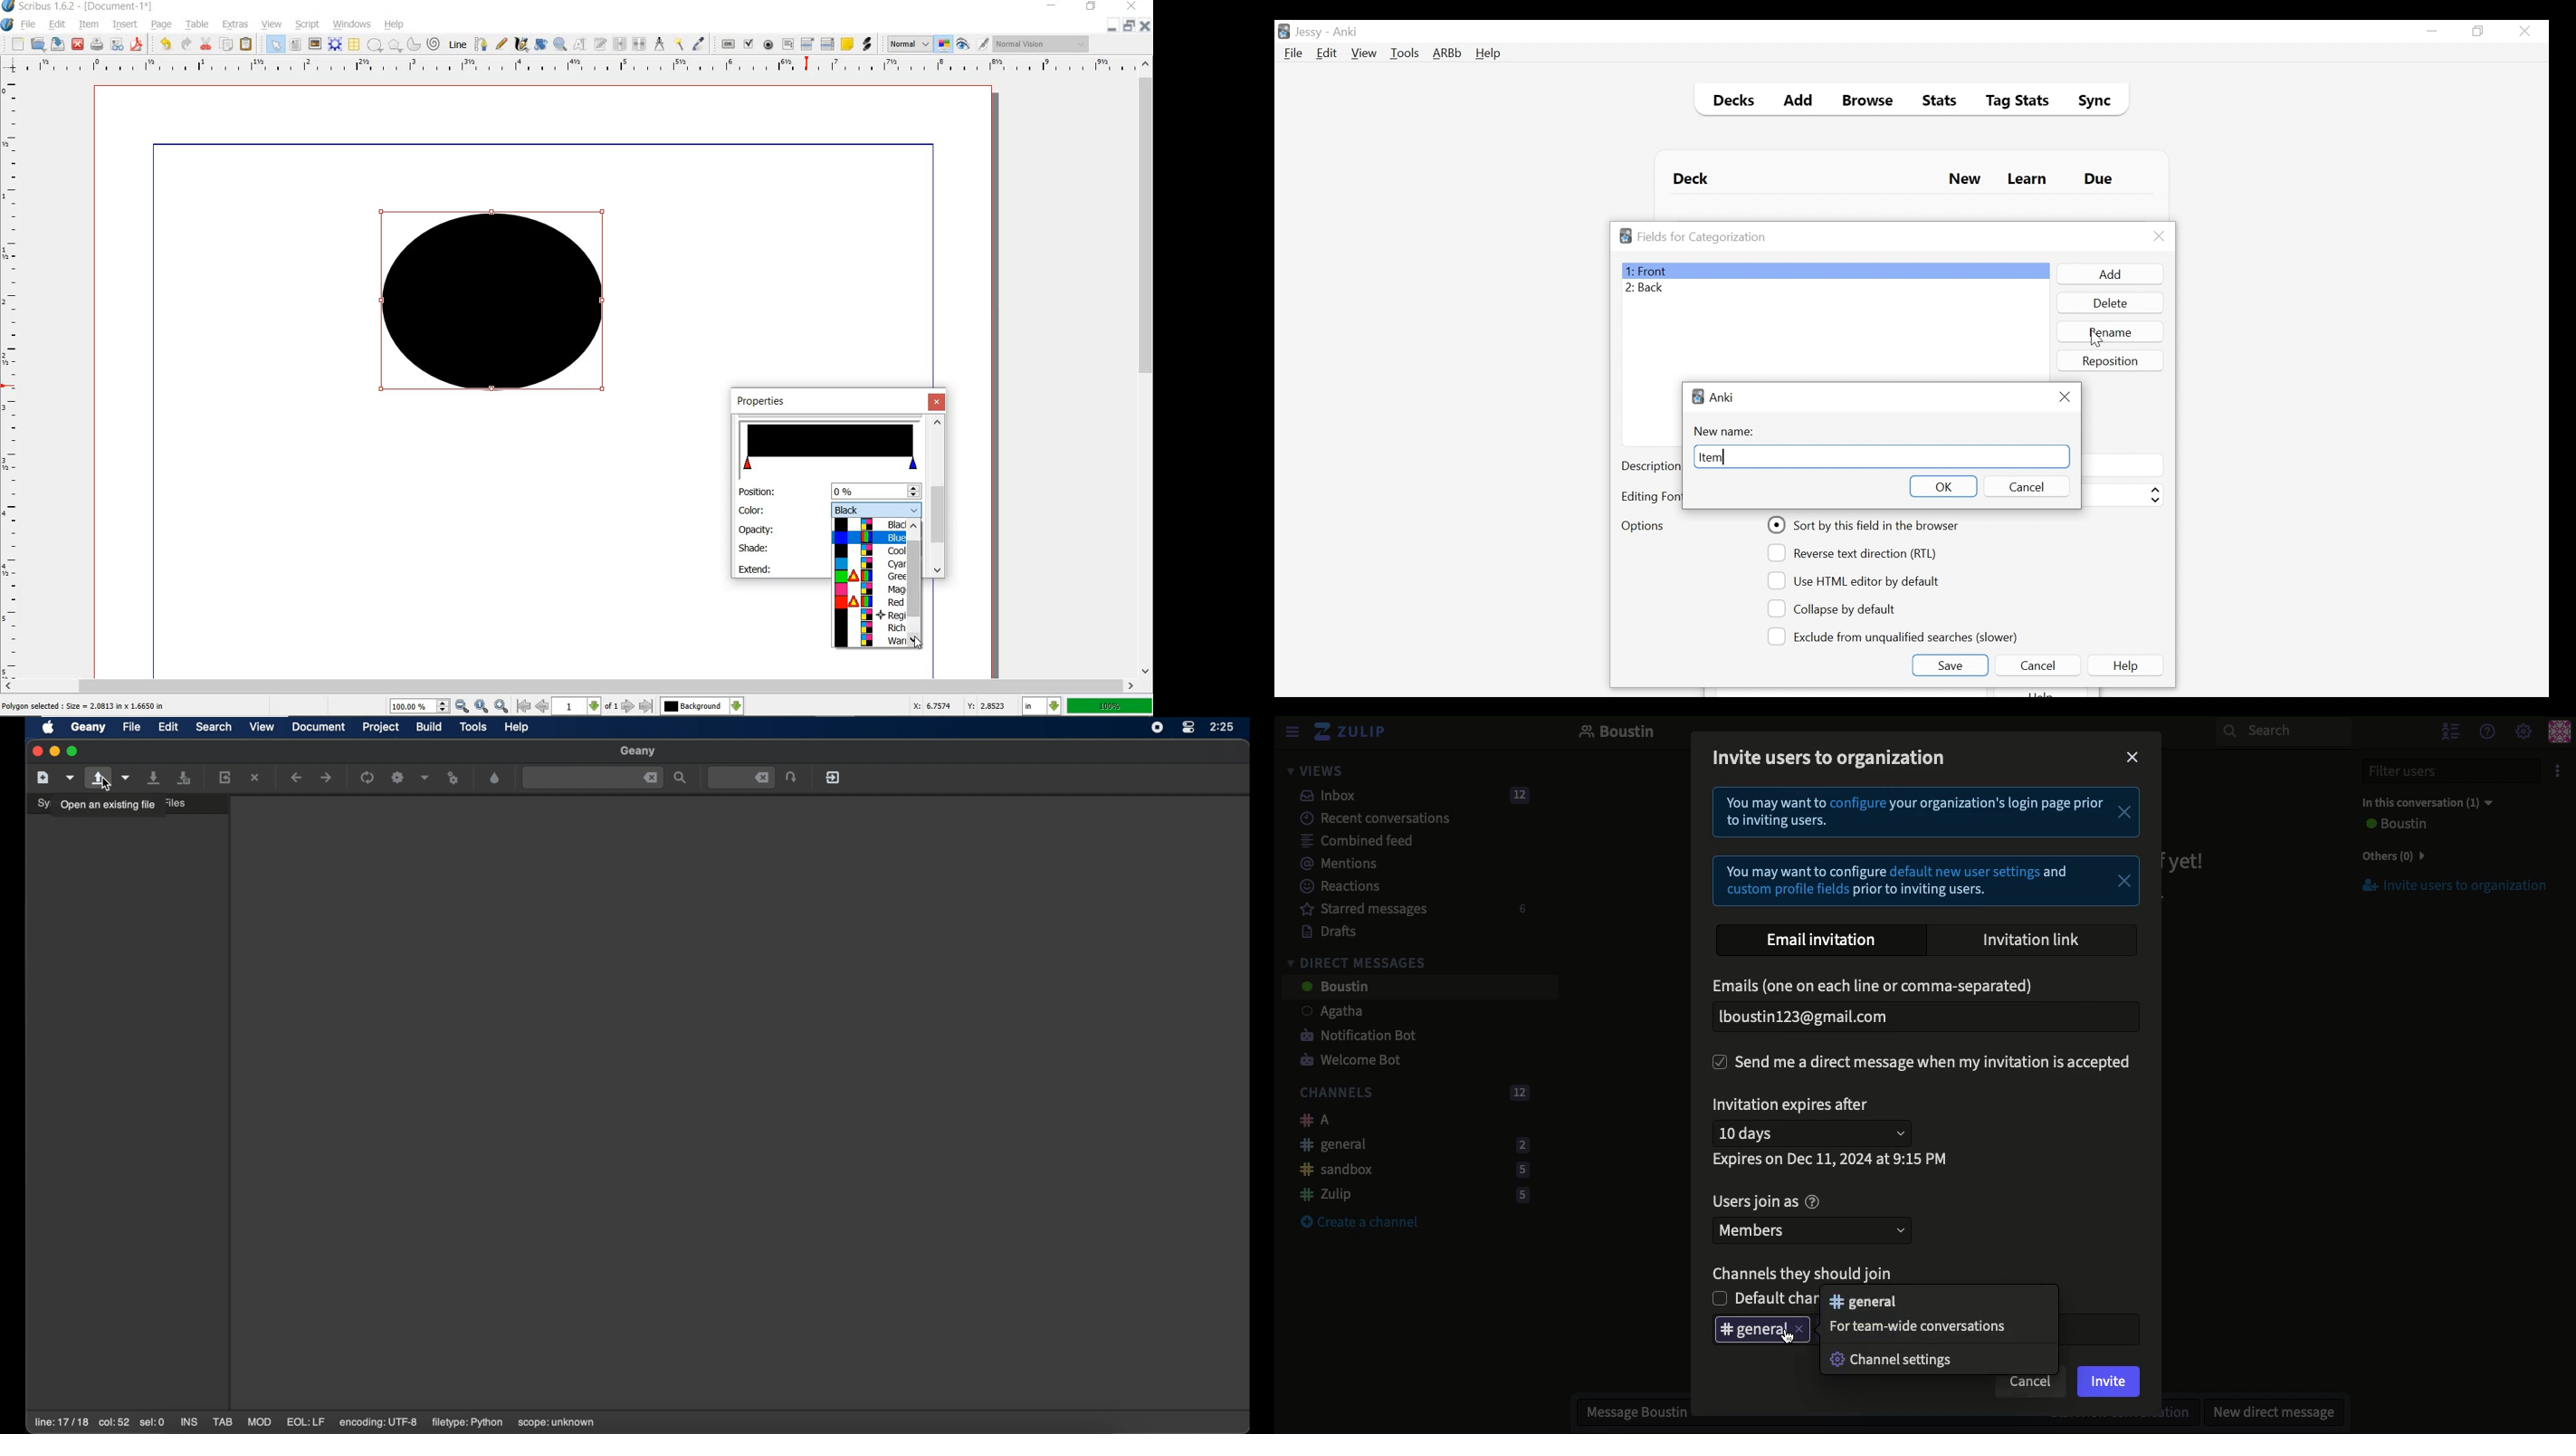 The image size is (2576, 1456). Describe the element at coordinates (1147, 365) in the screenshot. I see `SCROLLBAR` at that location.